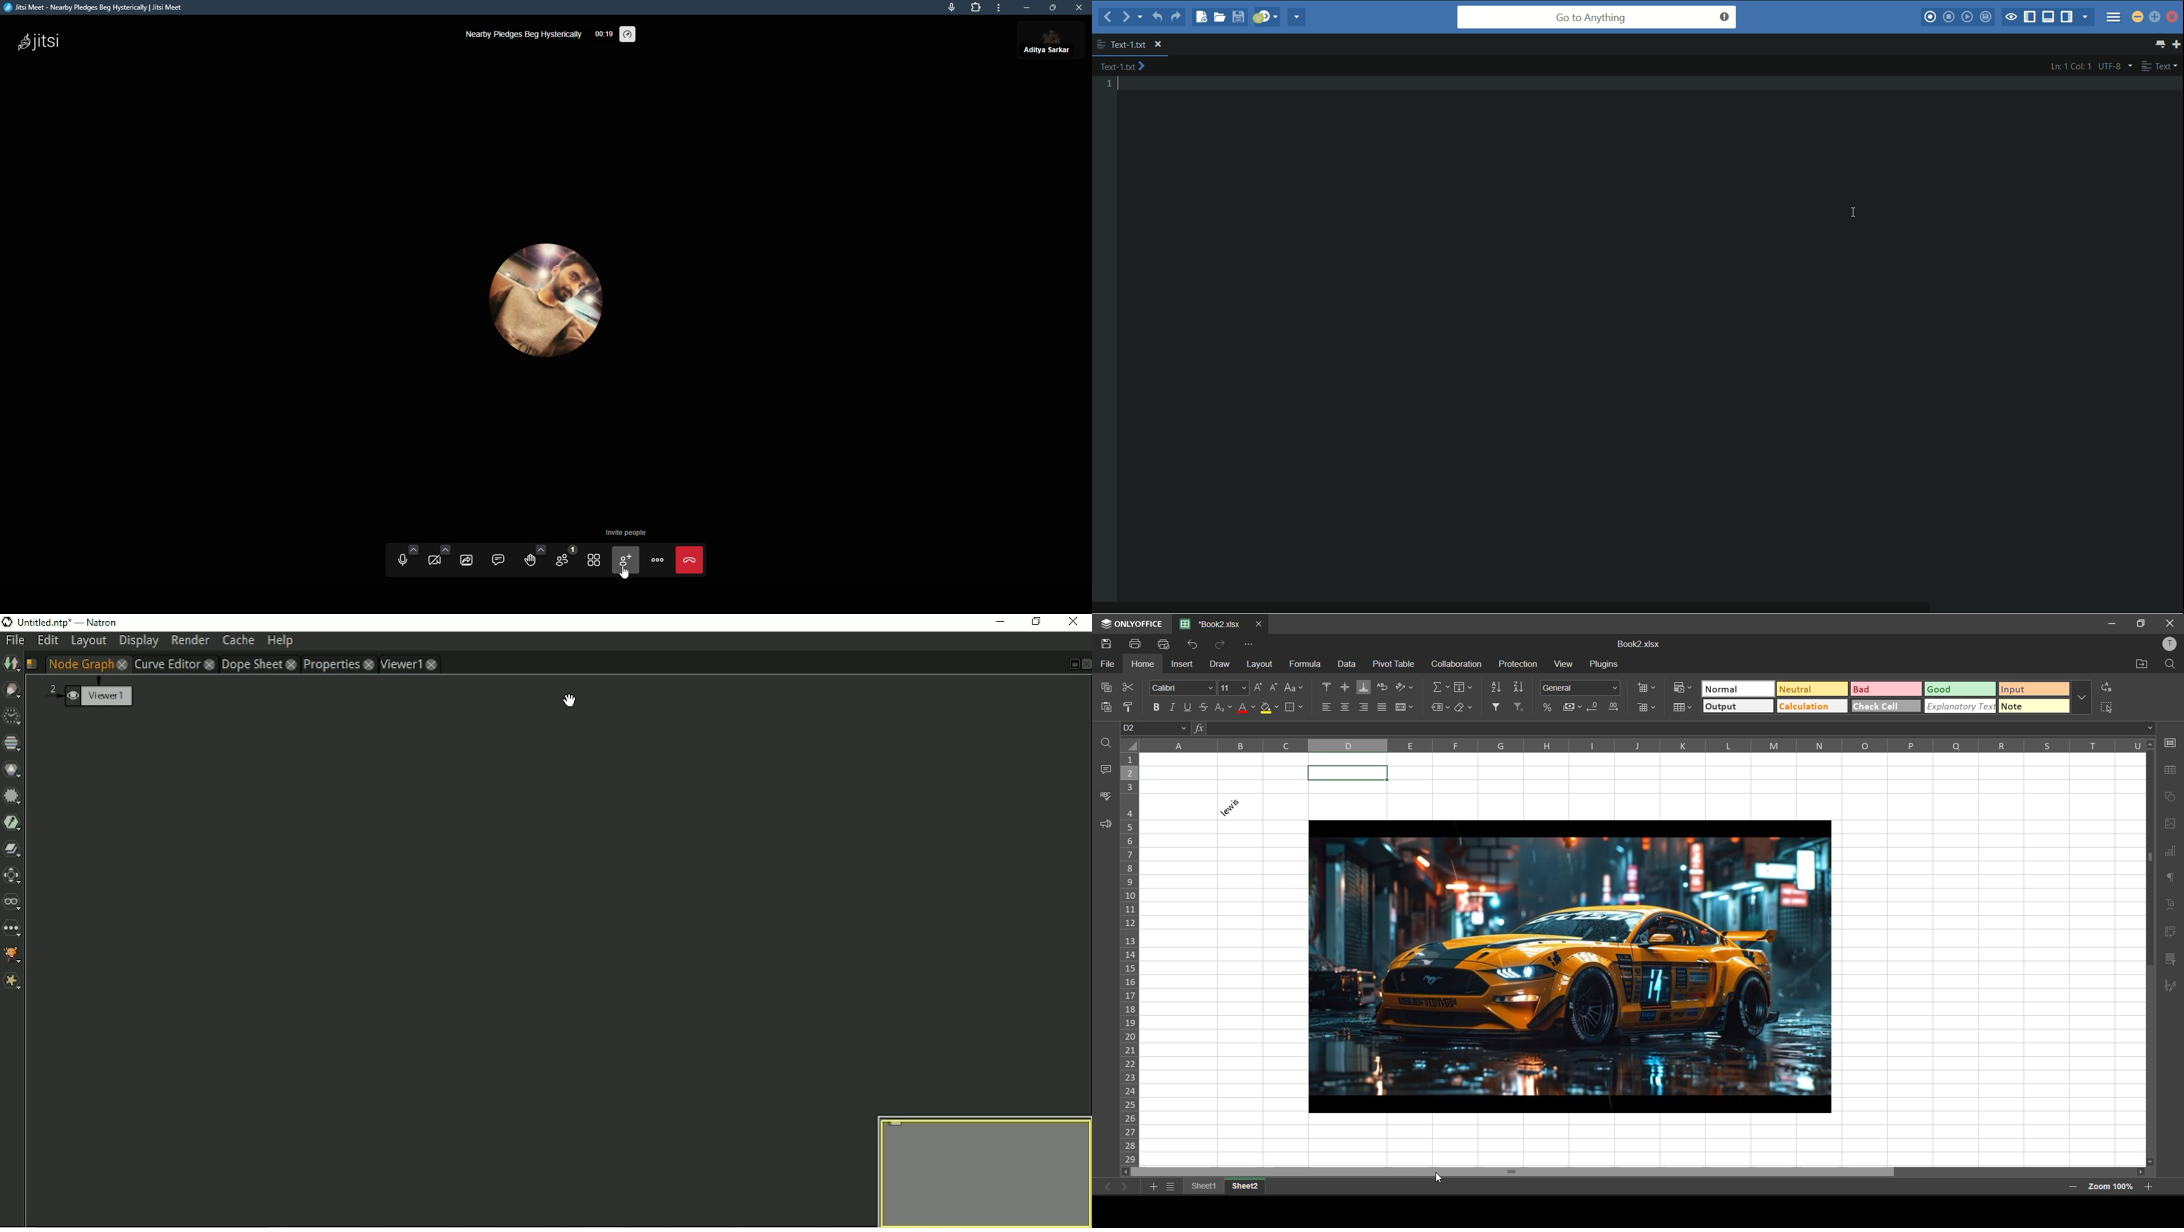 The image size is (2184, 1232). What do you see at coordinates (1158, 17) in the screenshot?
I see `undo` at bounding box center [1158, 17].